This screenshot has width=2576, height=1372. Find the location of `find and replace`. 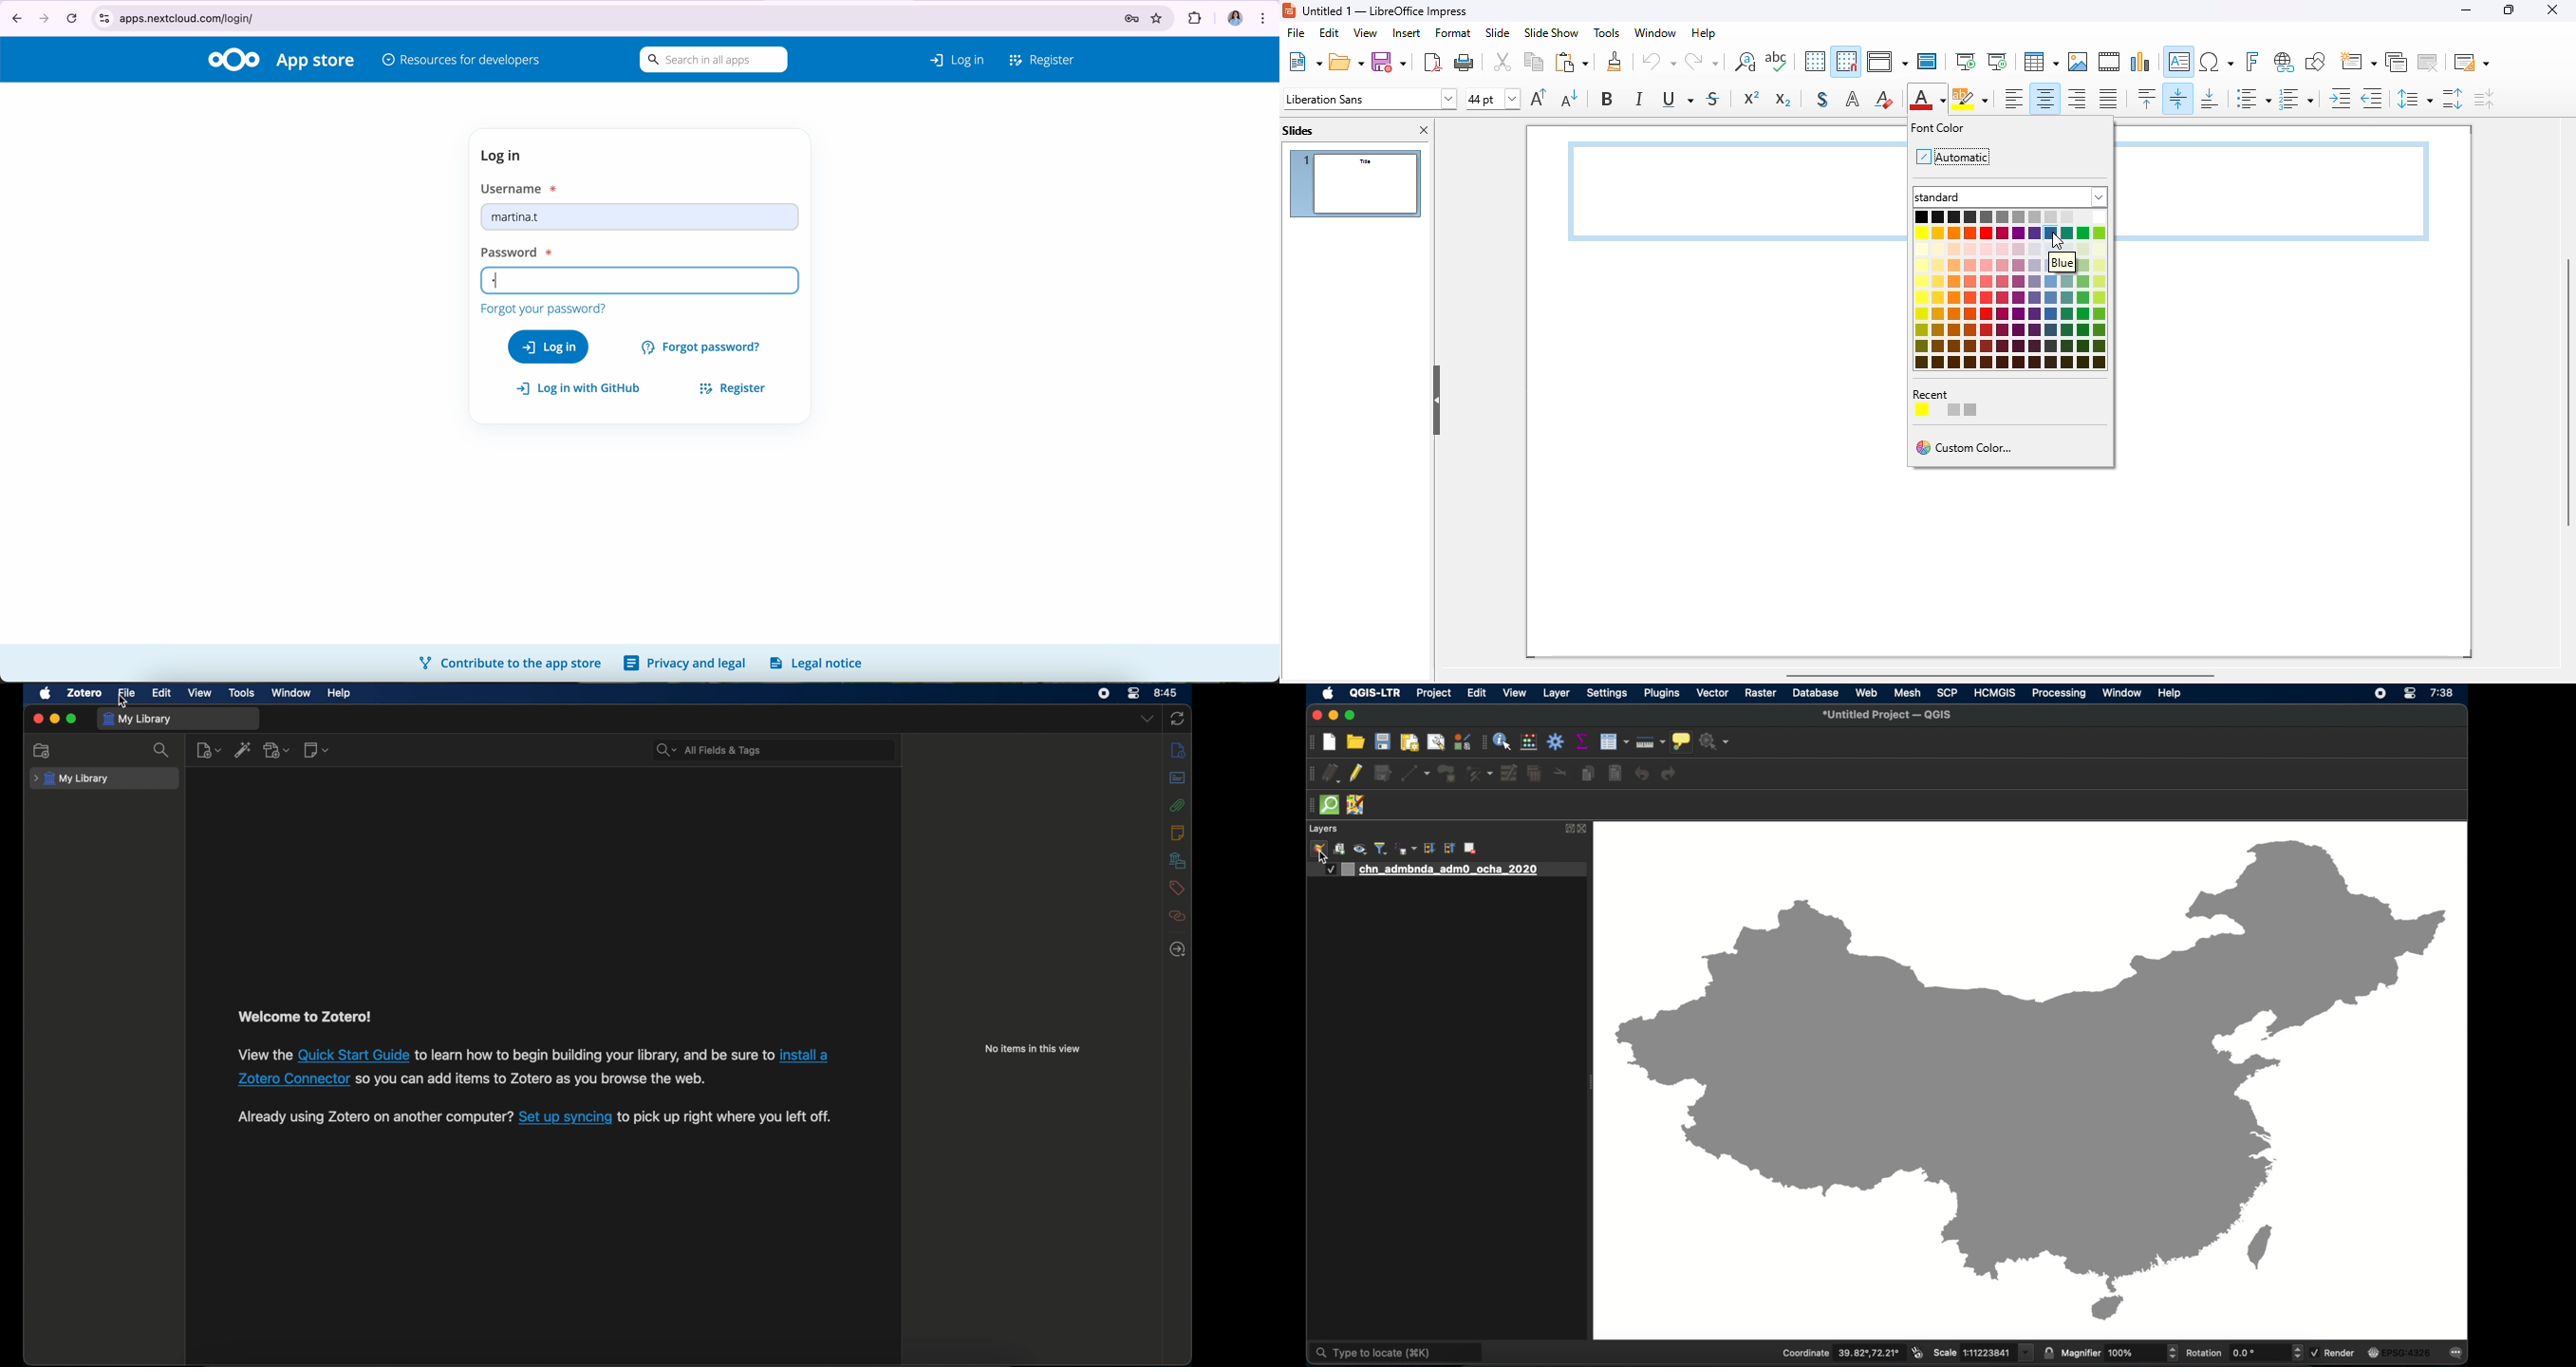

find and replace is located at coordinates (1745, 62).